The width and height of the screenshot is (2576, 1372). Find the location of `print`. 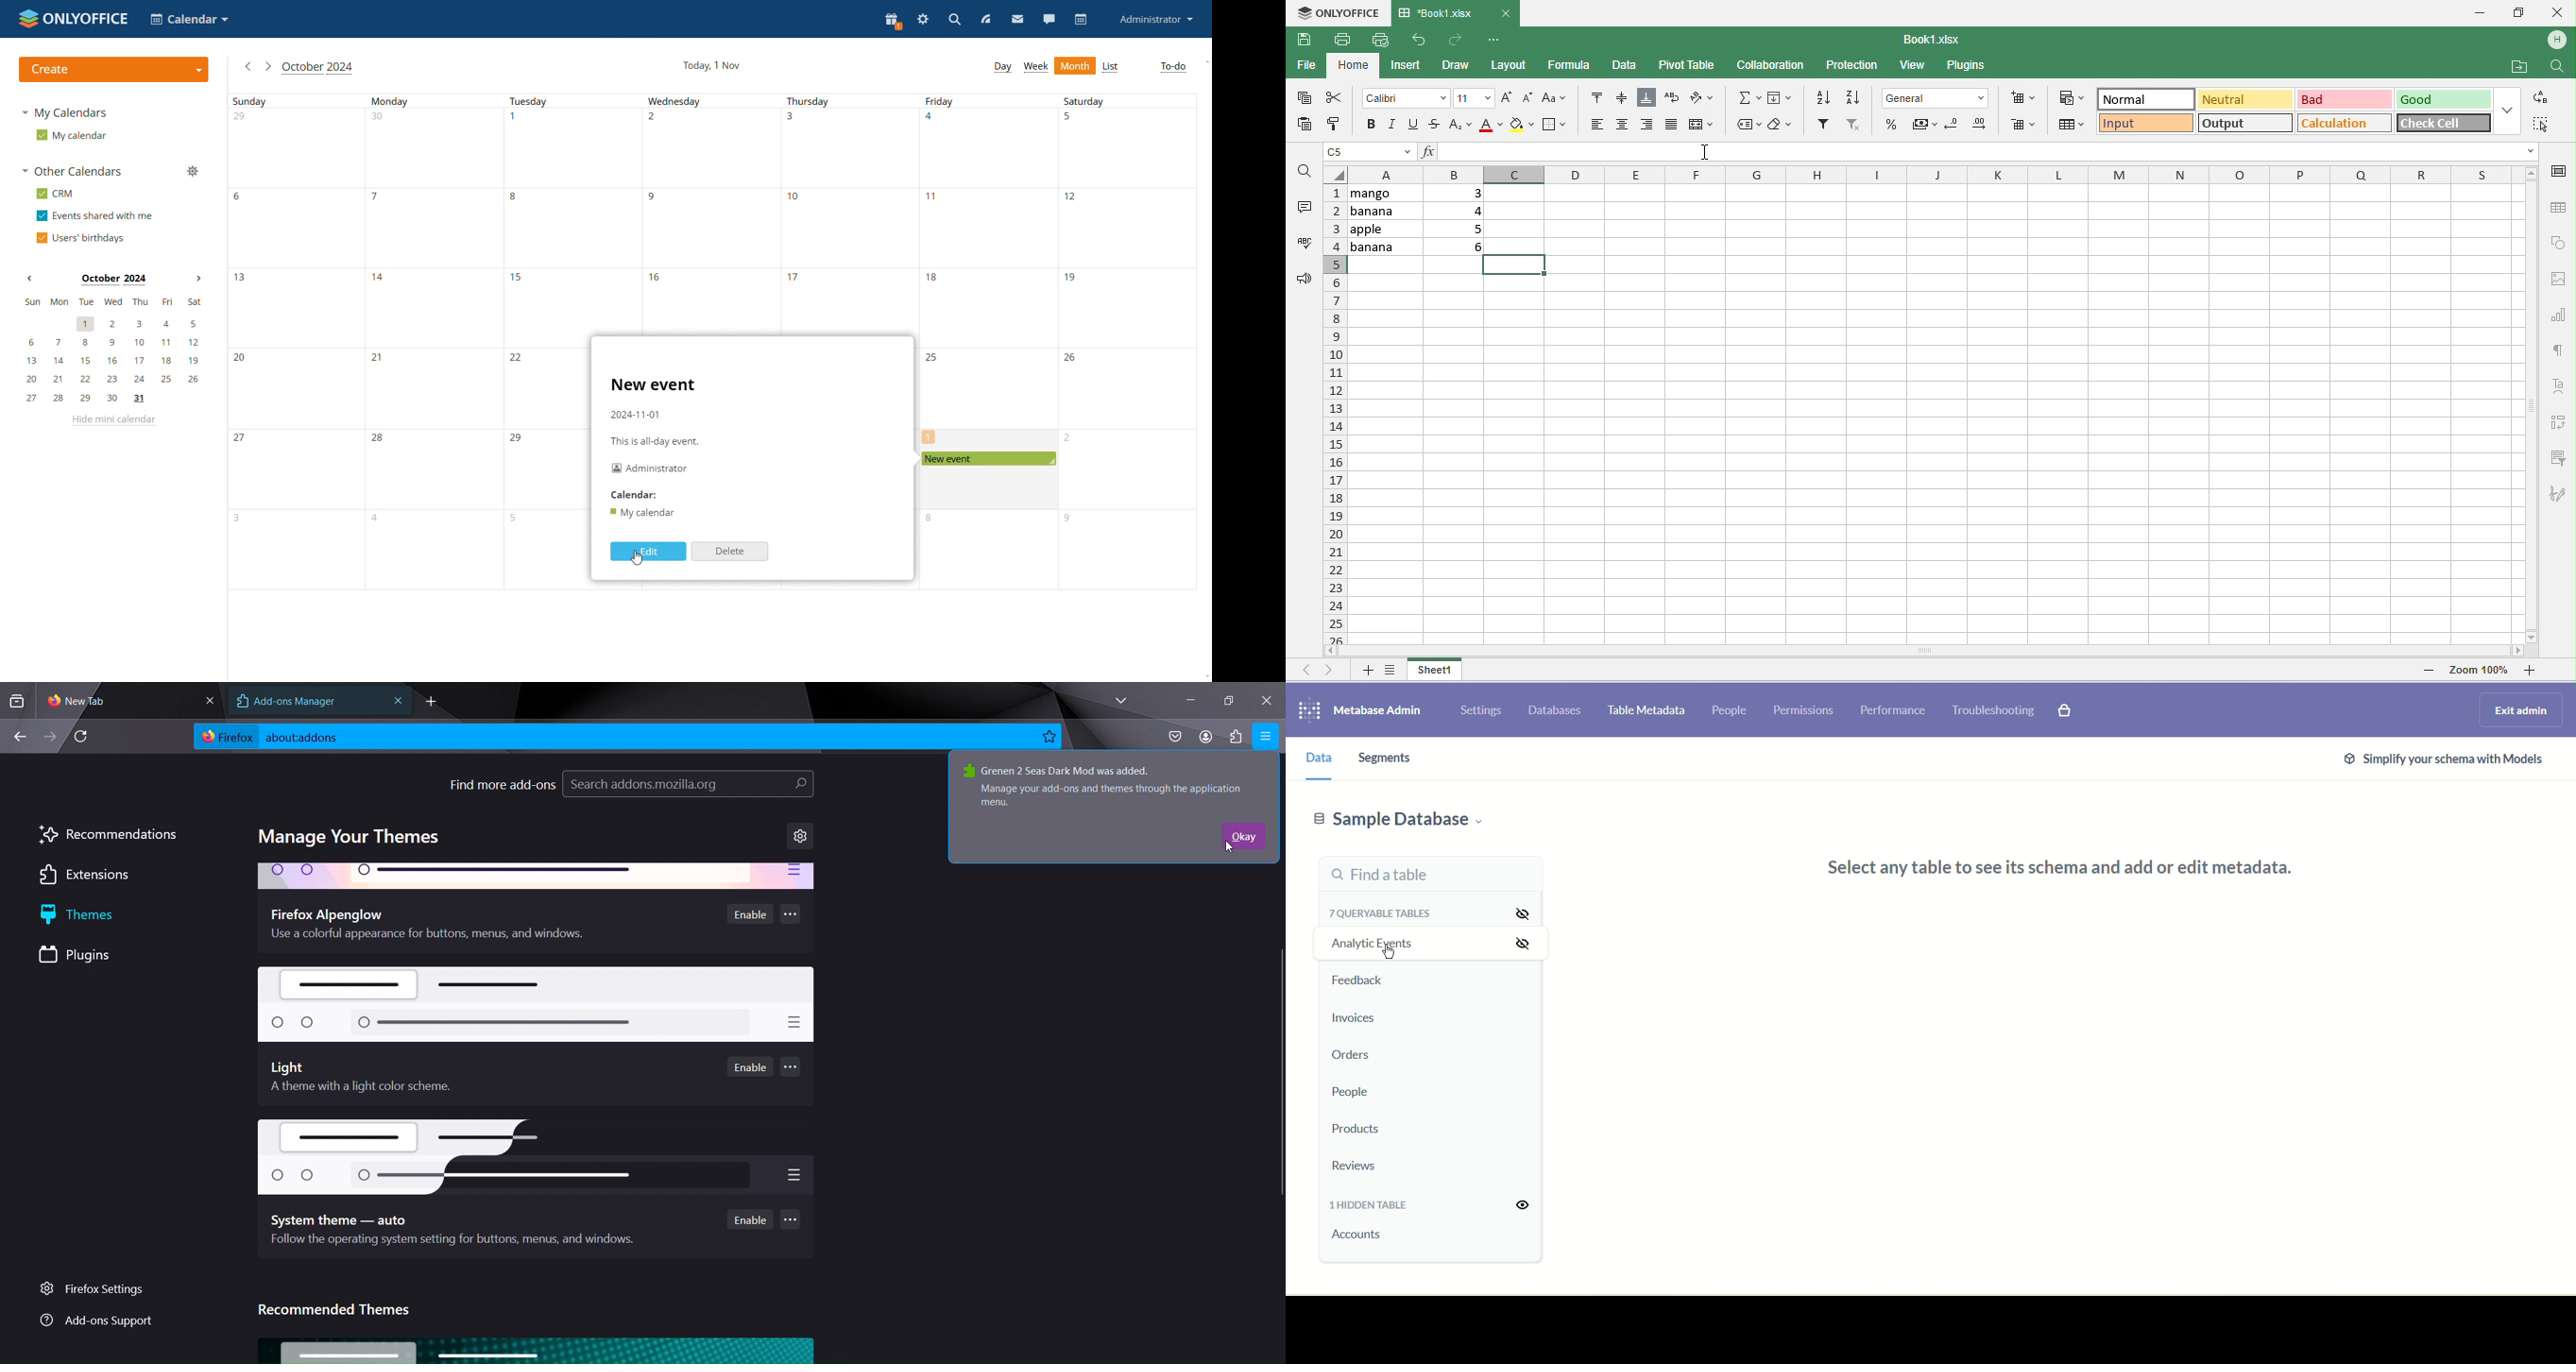

print is located at coordinates (1341, 40).